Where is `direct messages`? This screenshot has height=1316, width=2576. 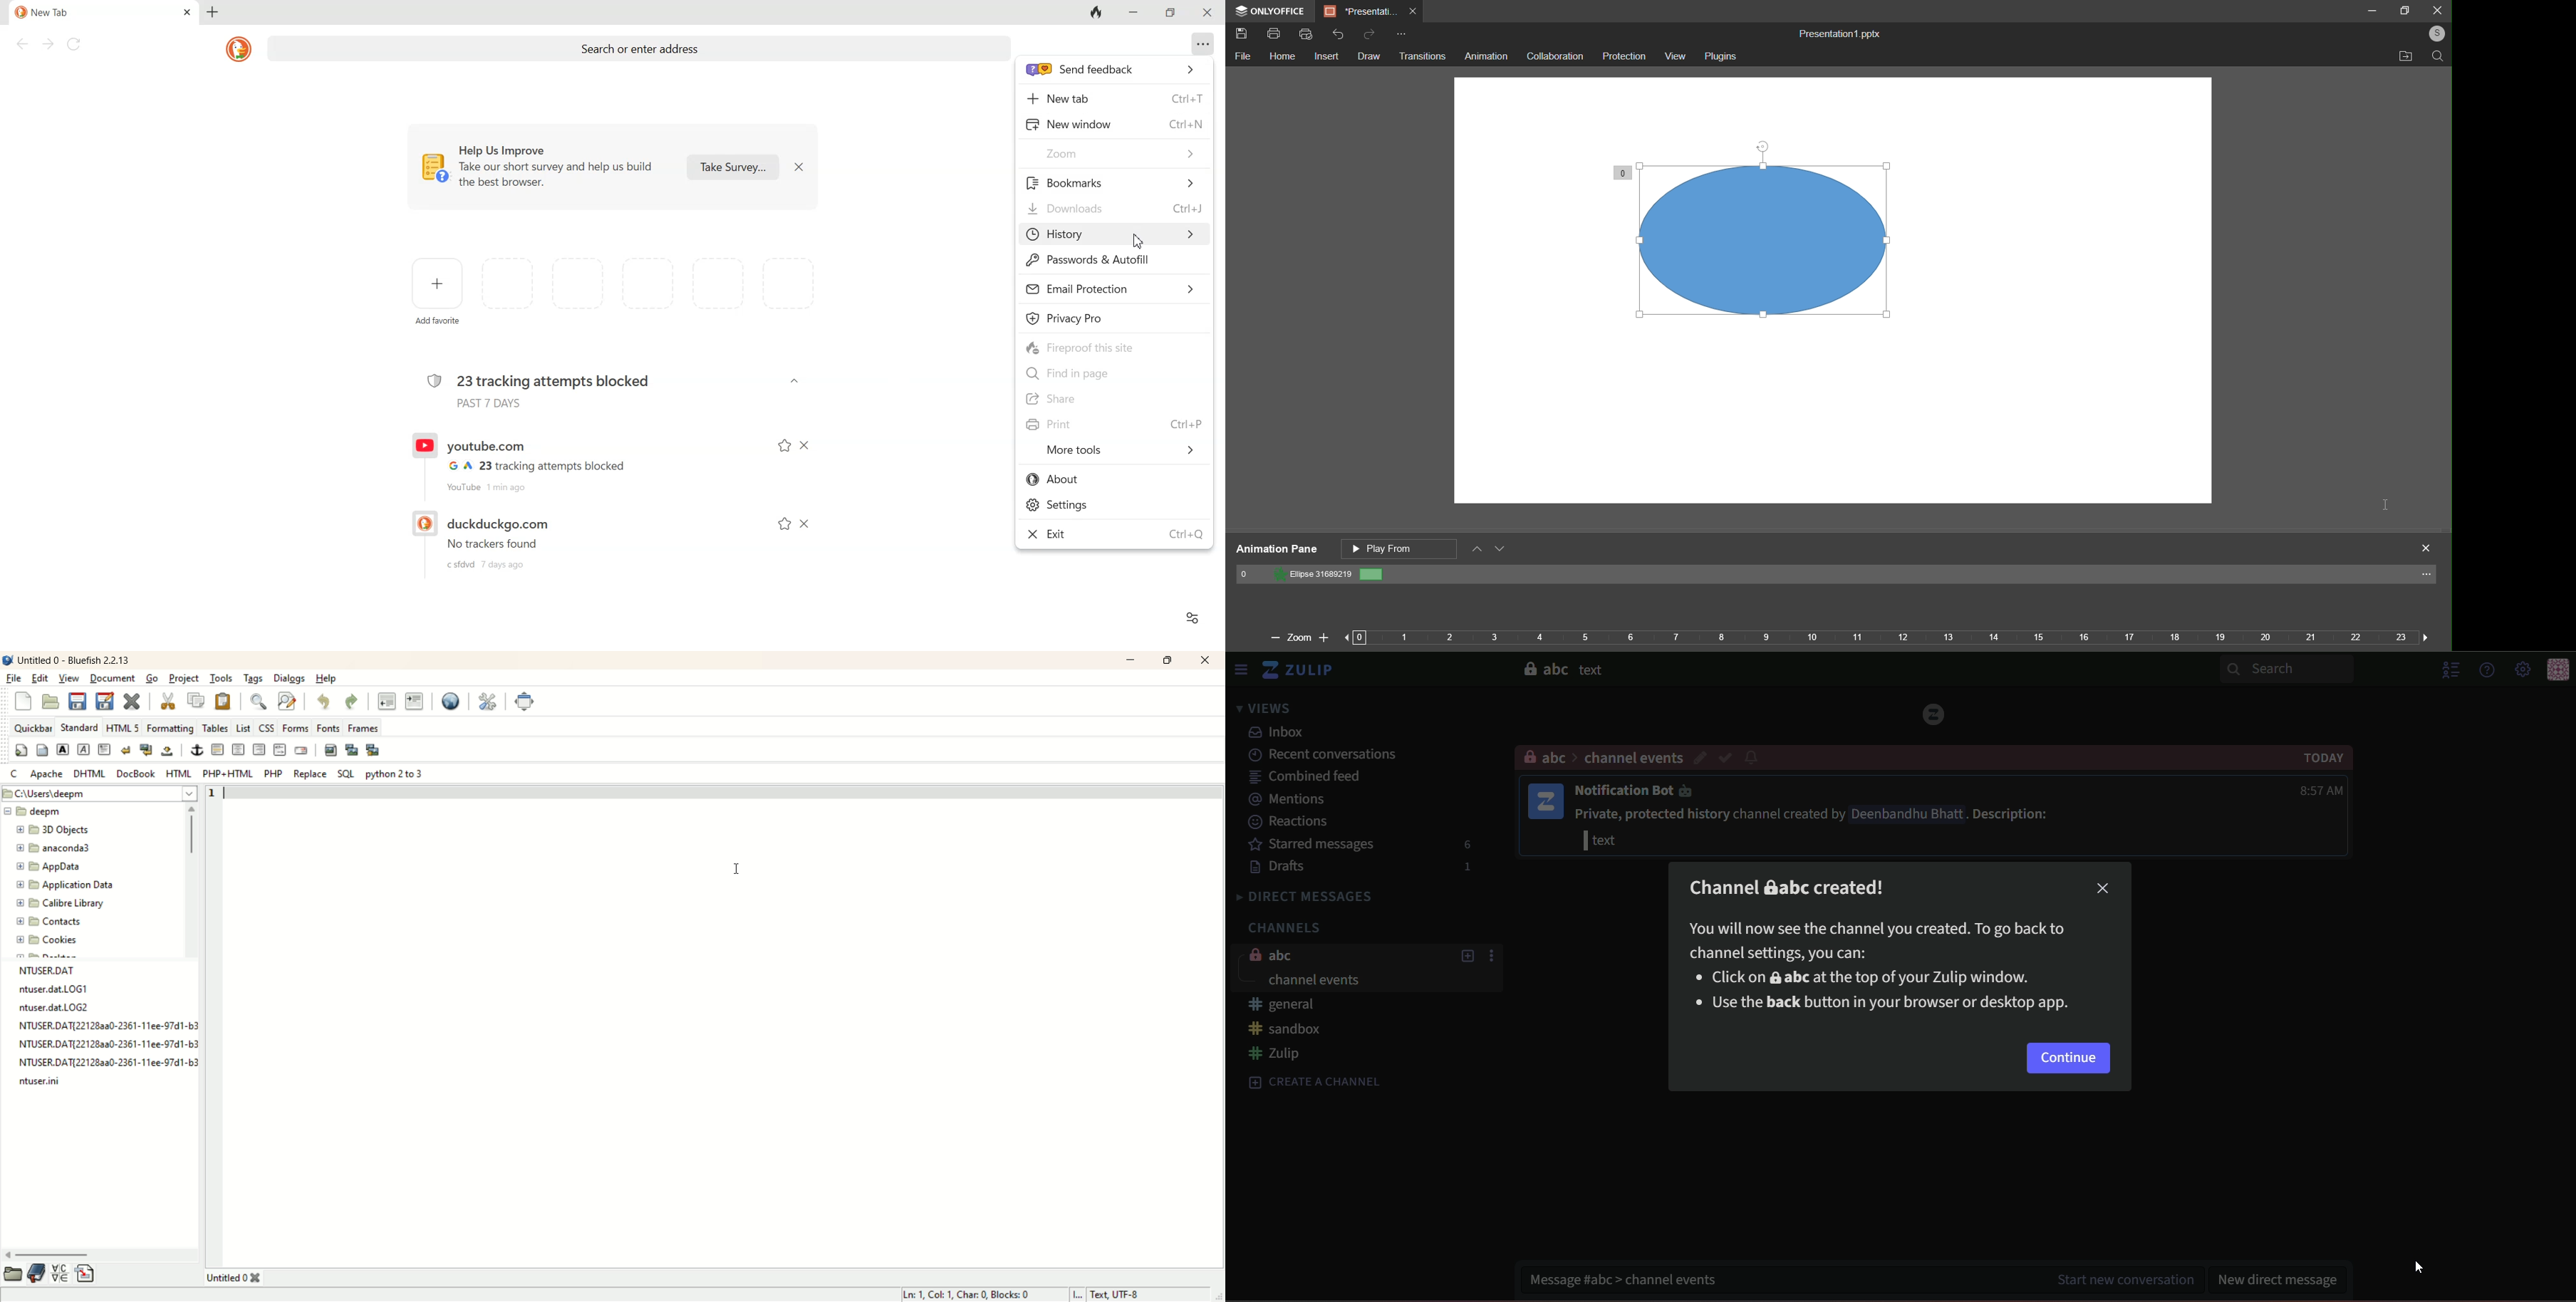
direct messages is located at coordinates (1307, 897).